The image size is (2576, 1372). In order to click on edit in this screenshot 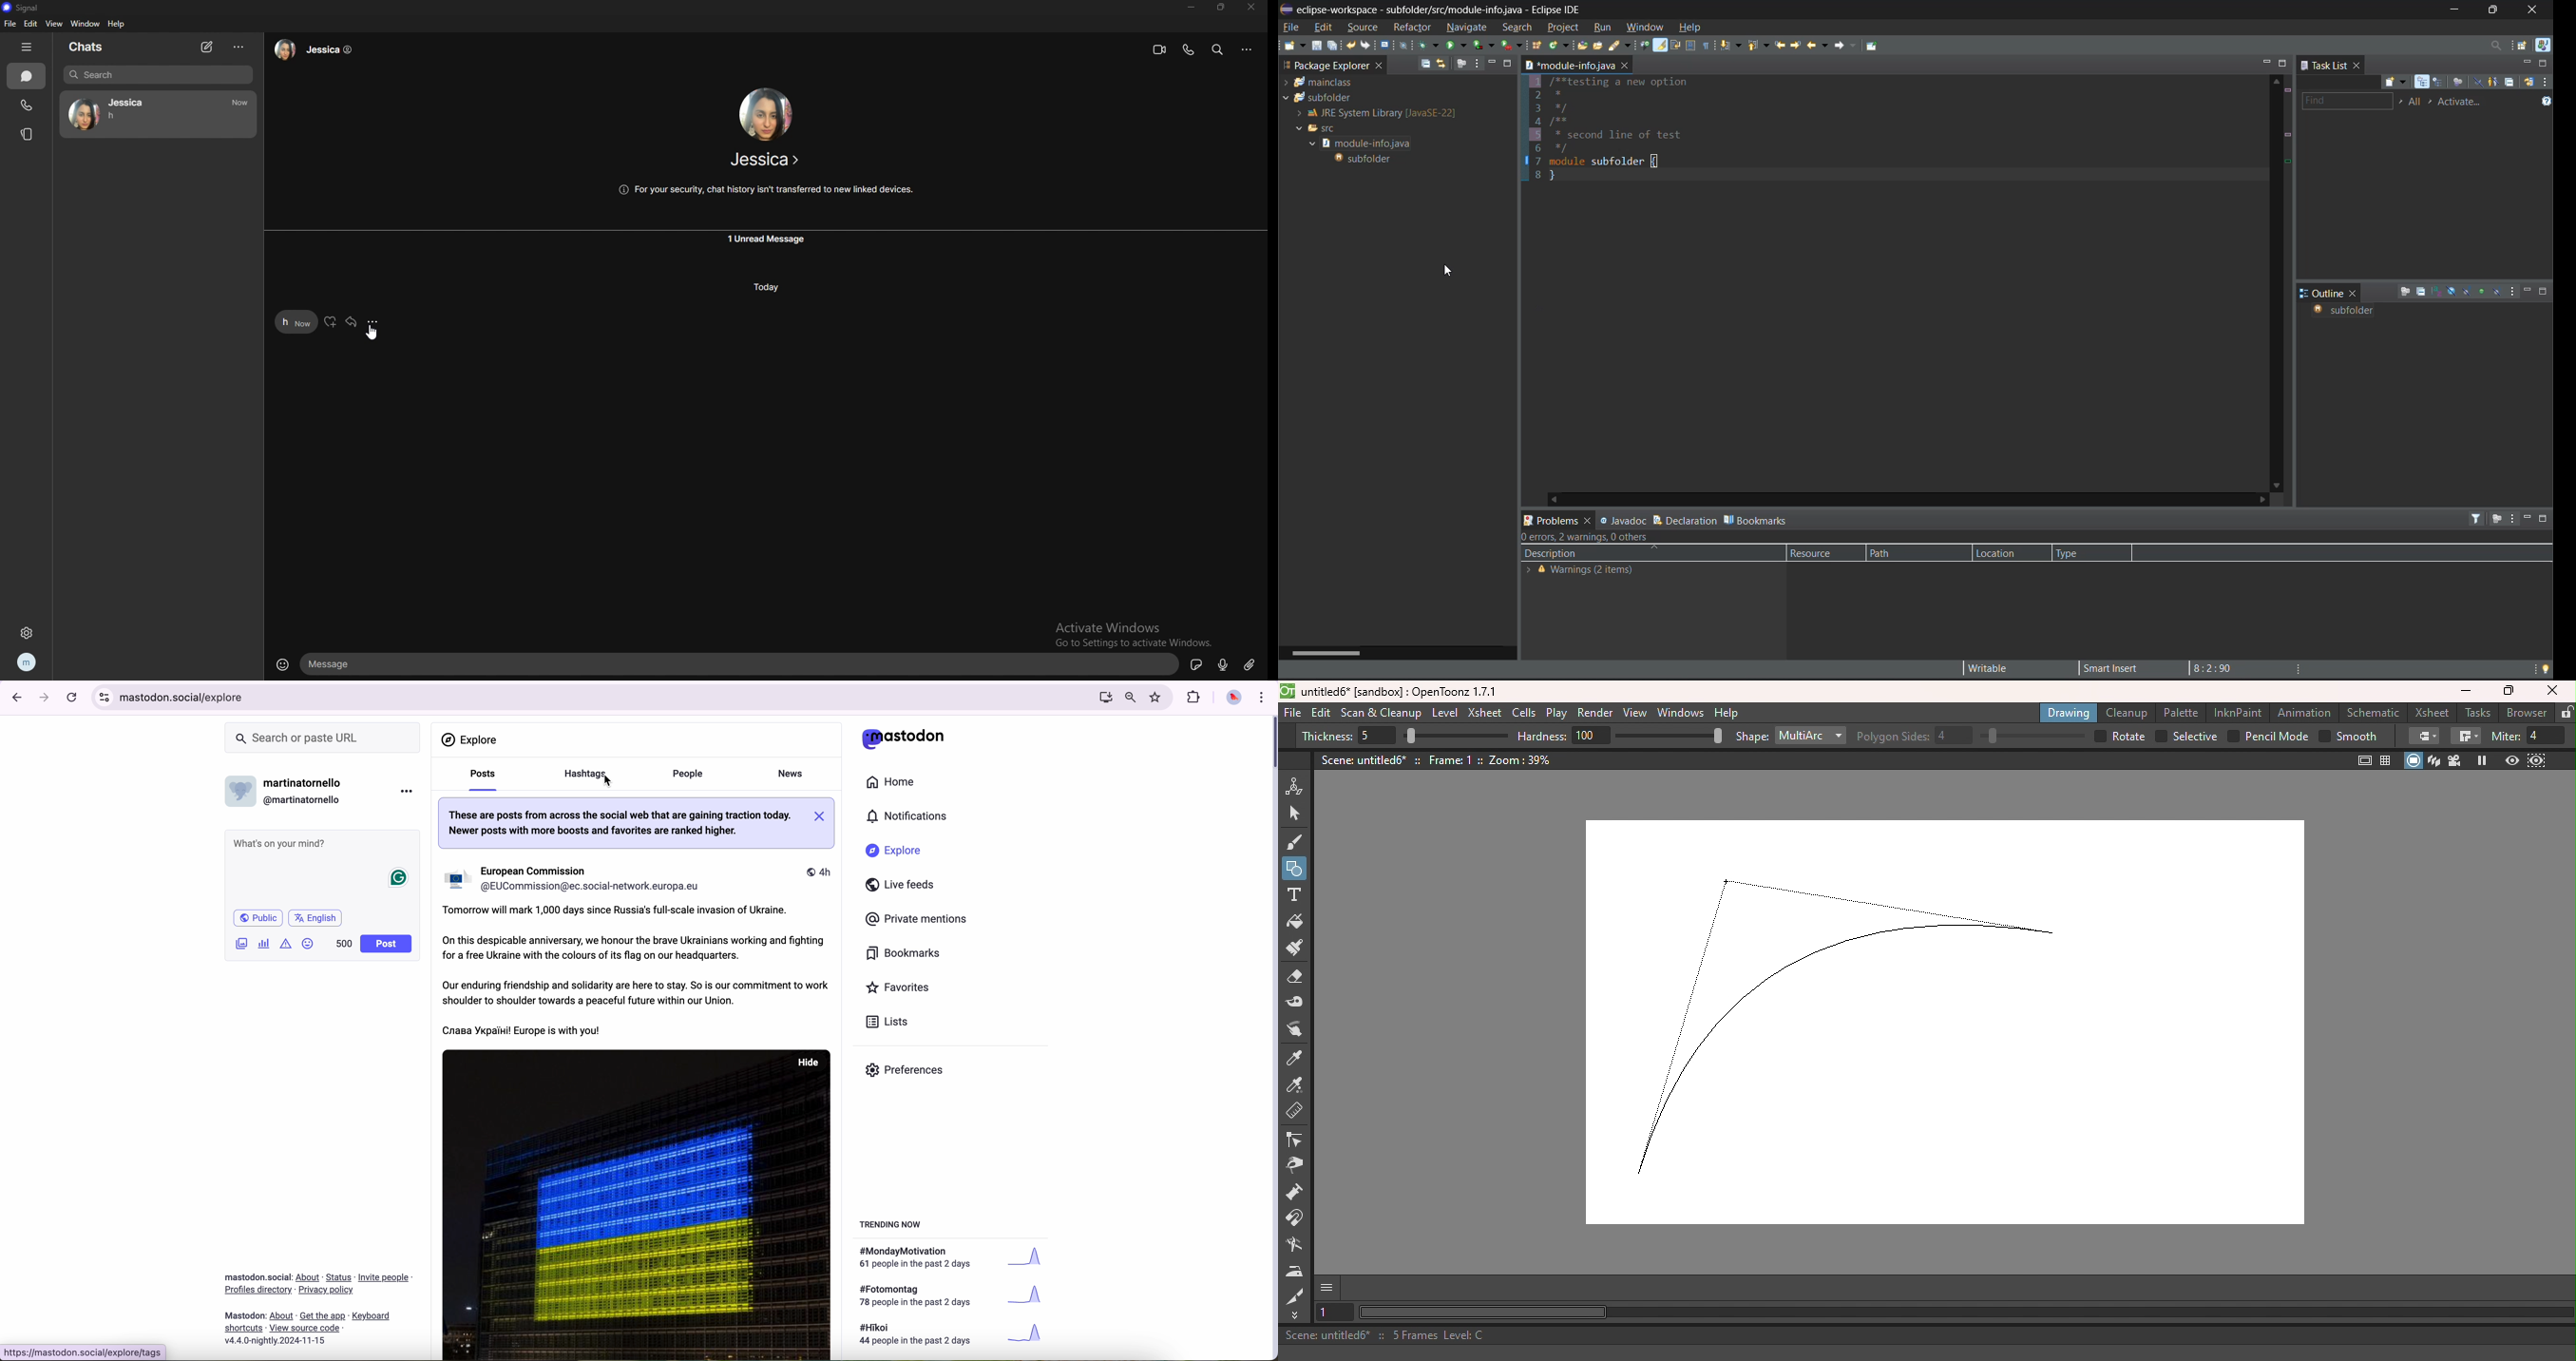, I will do `click(31, 23)`.